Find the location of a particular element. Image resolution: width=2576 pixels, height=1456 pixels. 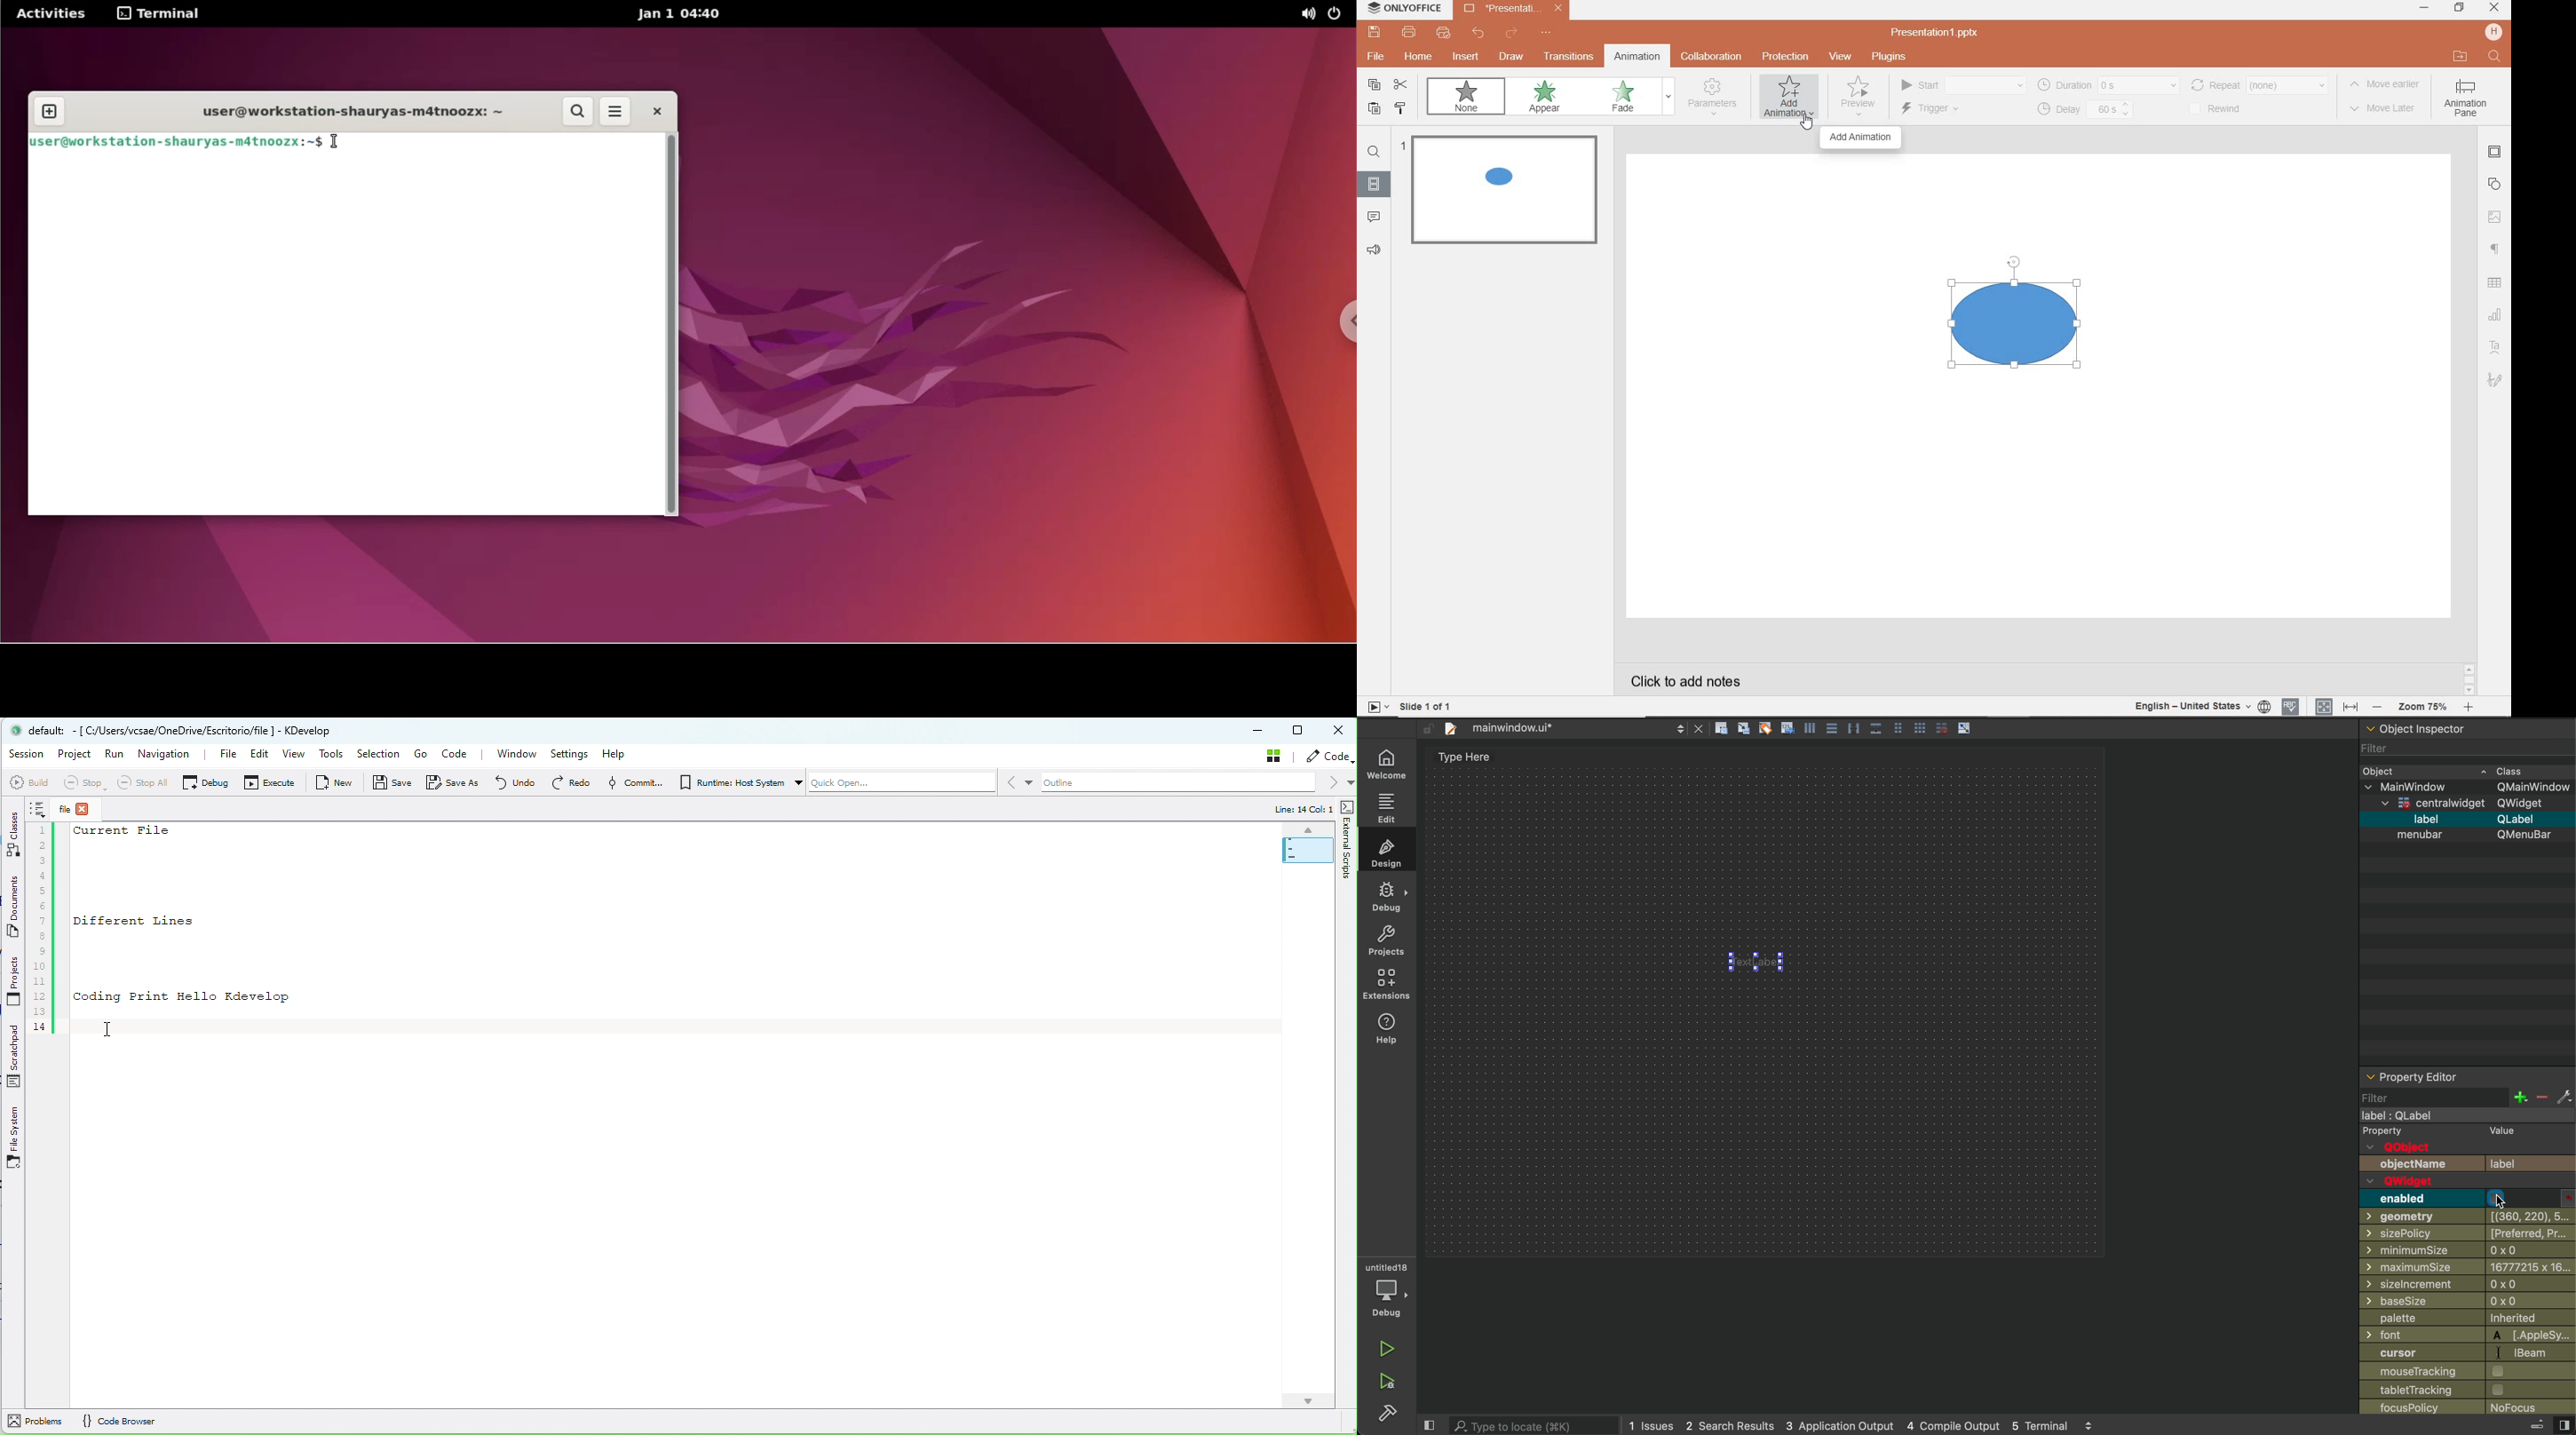

edit is located at coordinates (1389, 810).